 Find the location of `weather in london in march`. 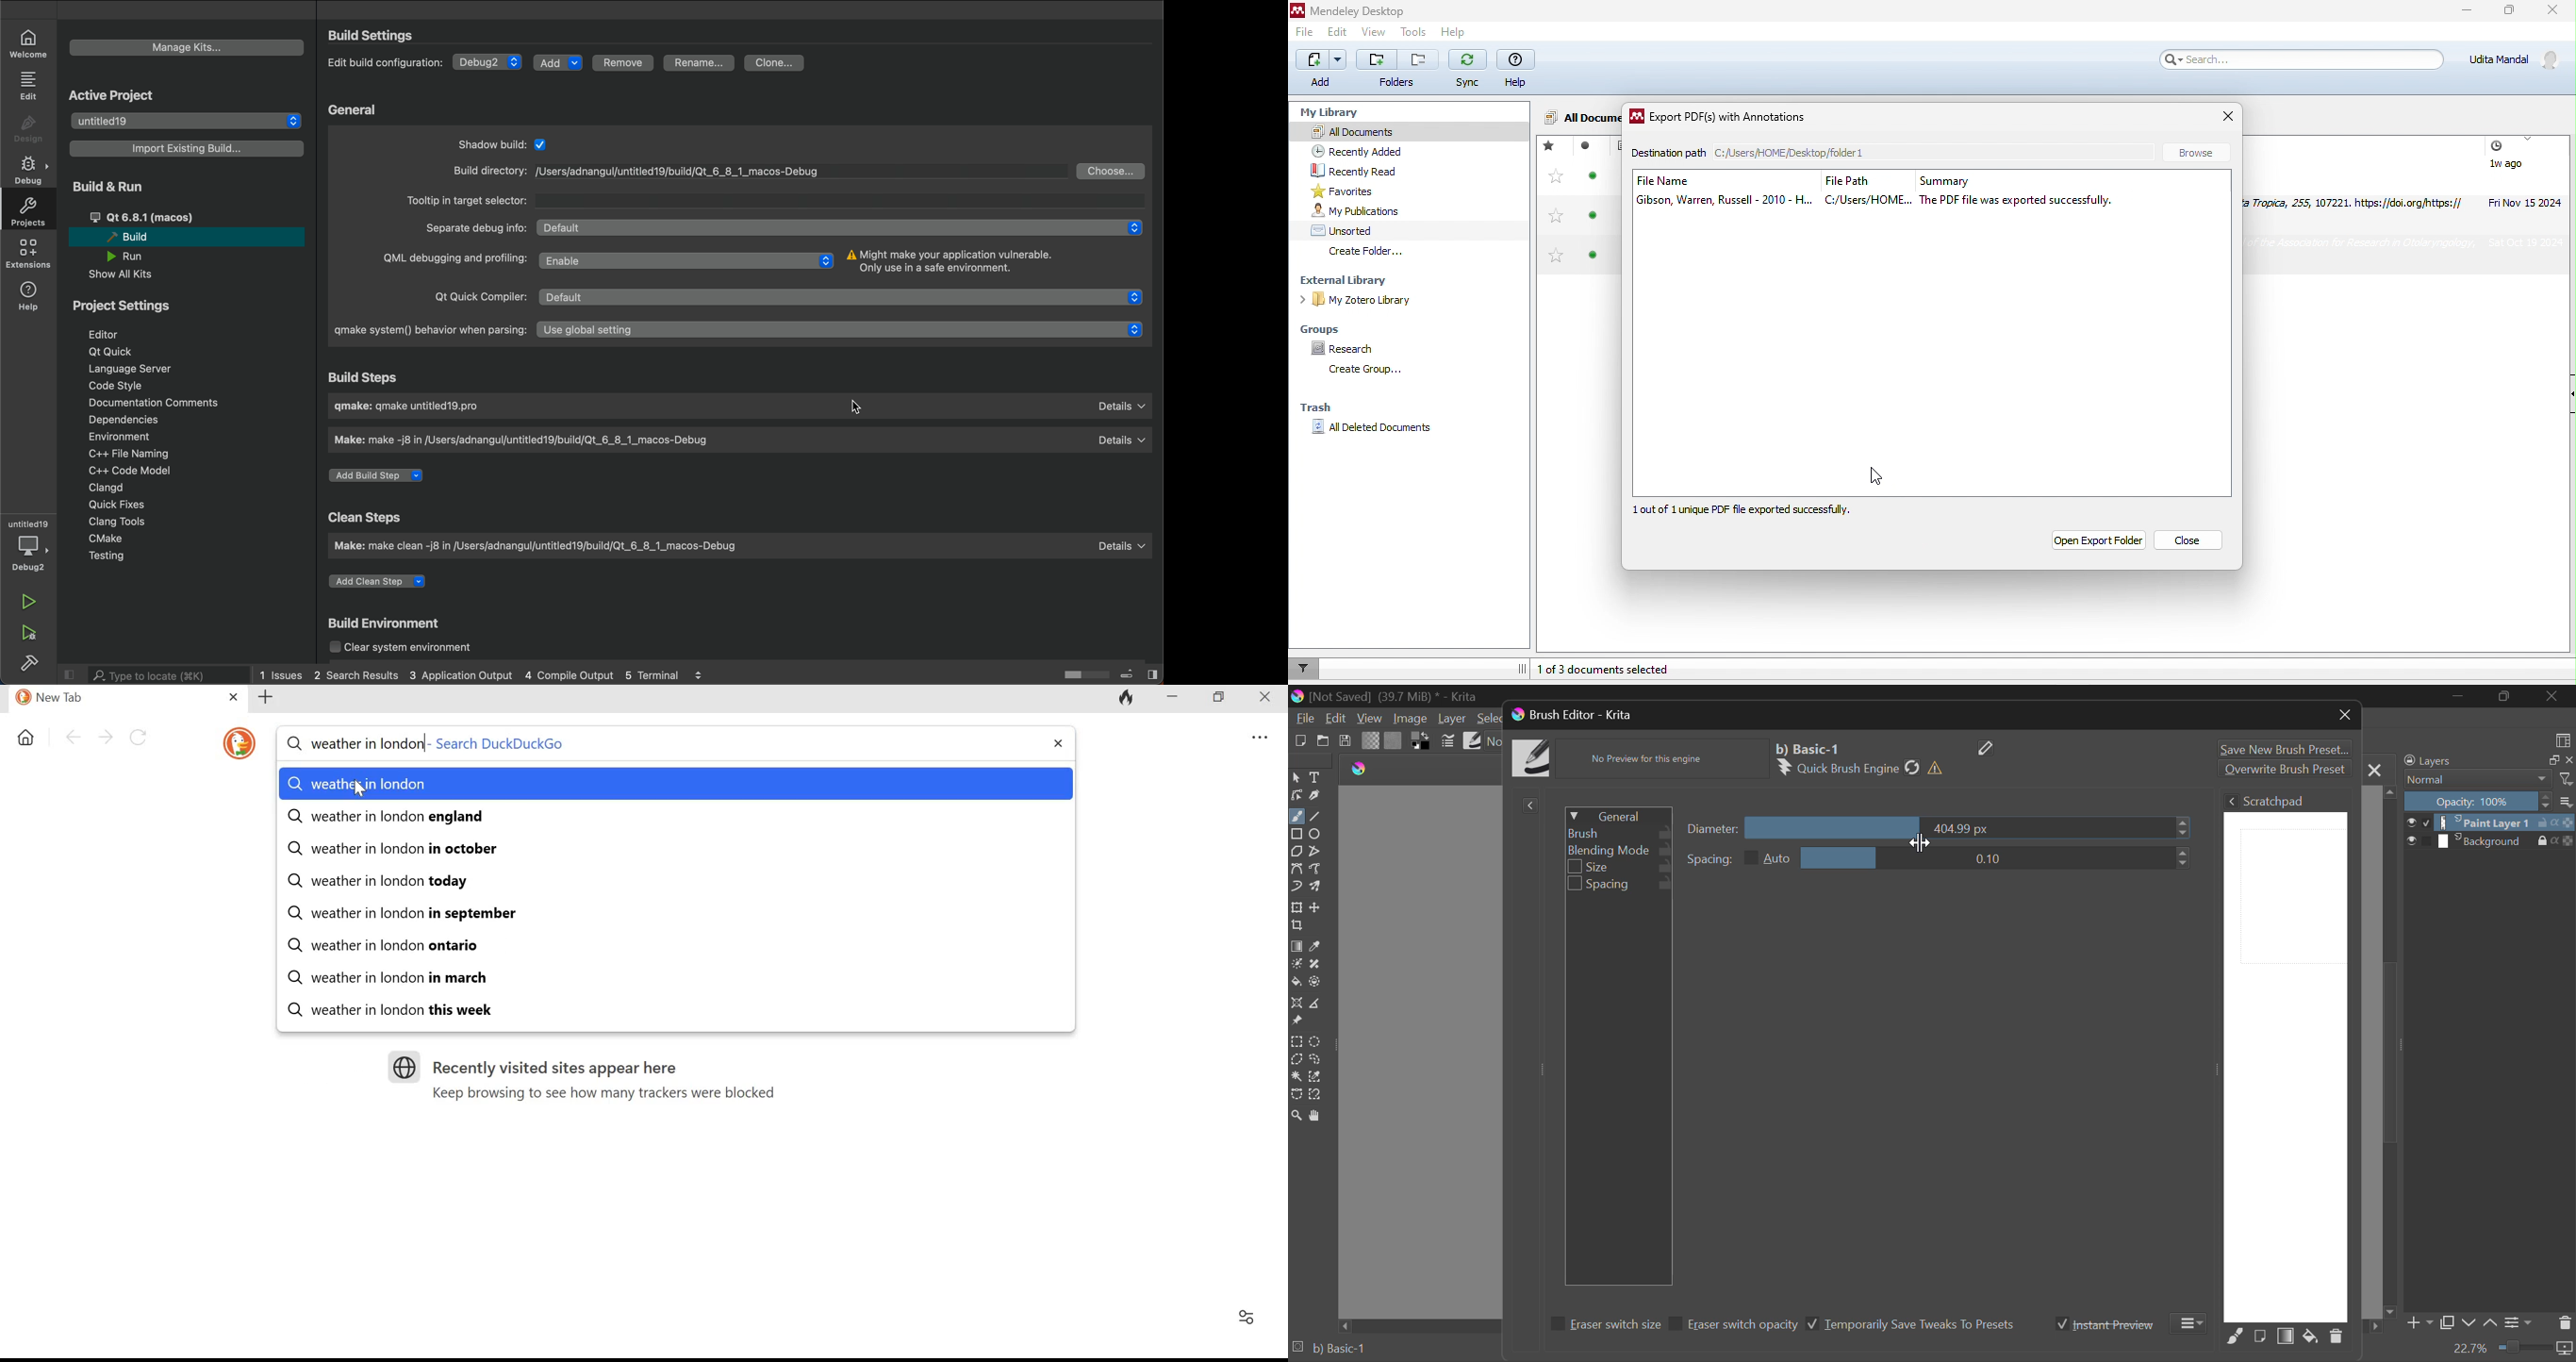

weather in london in march is located at coordinates (678, 975).